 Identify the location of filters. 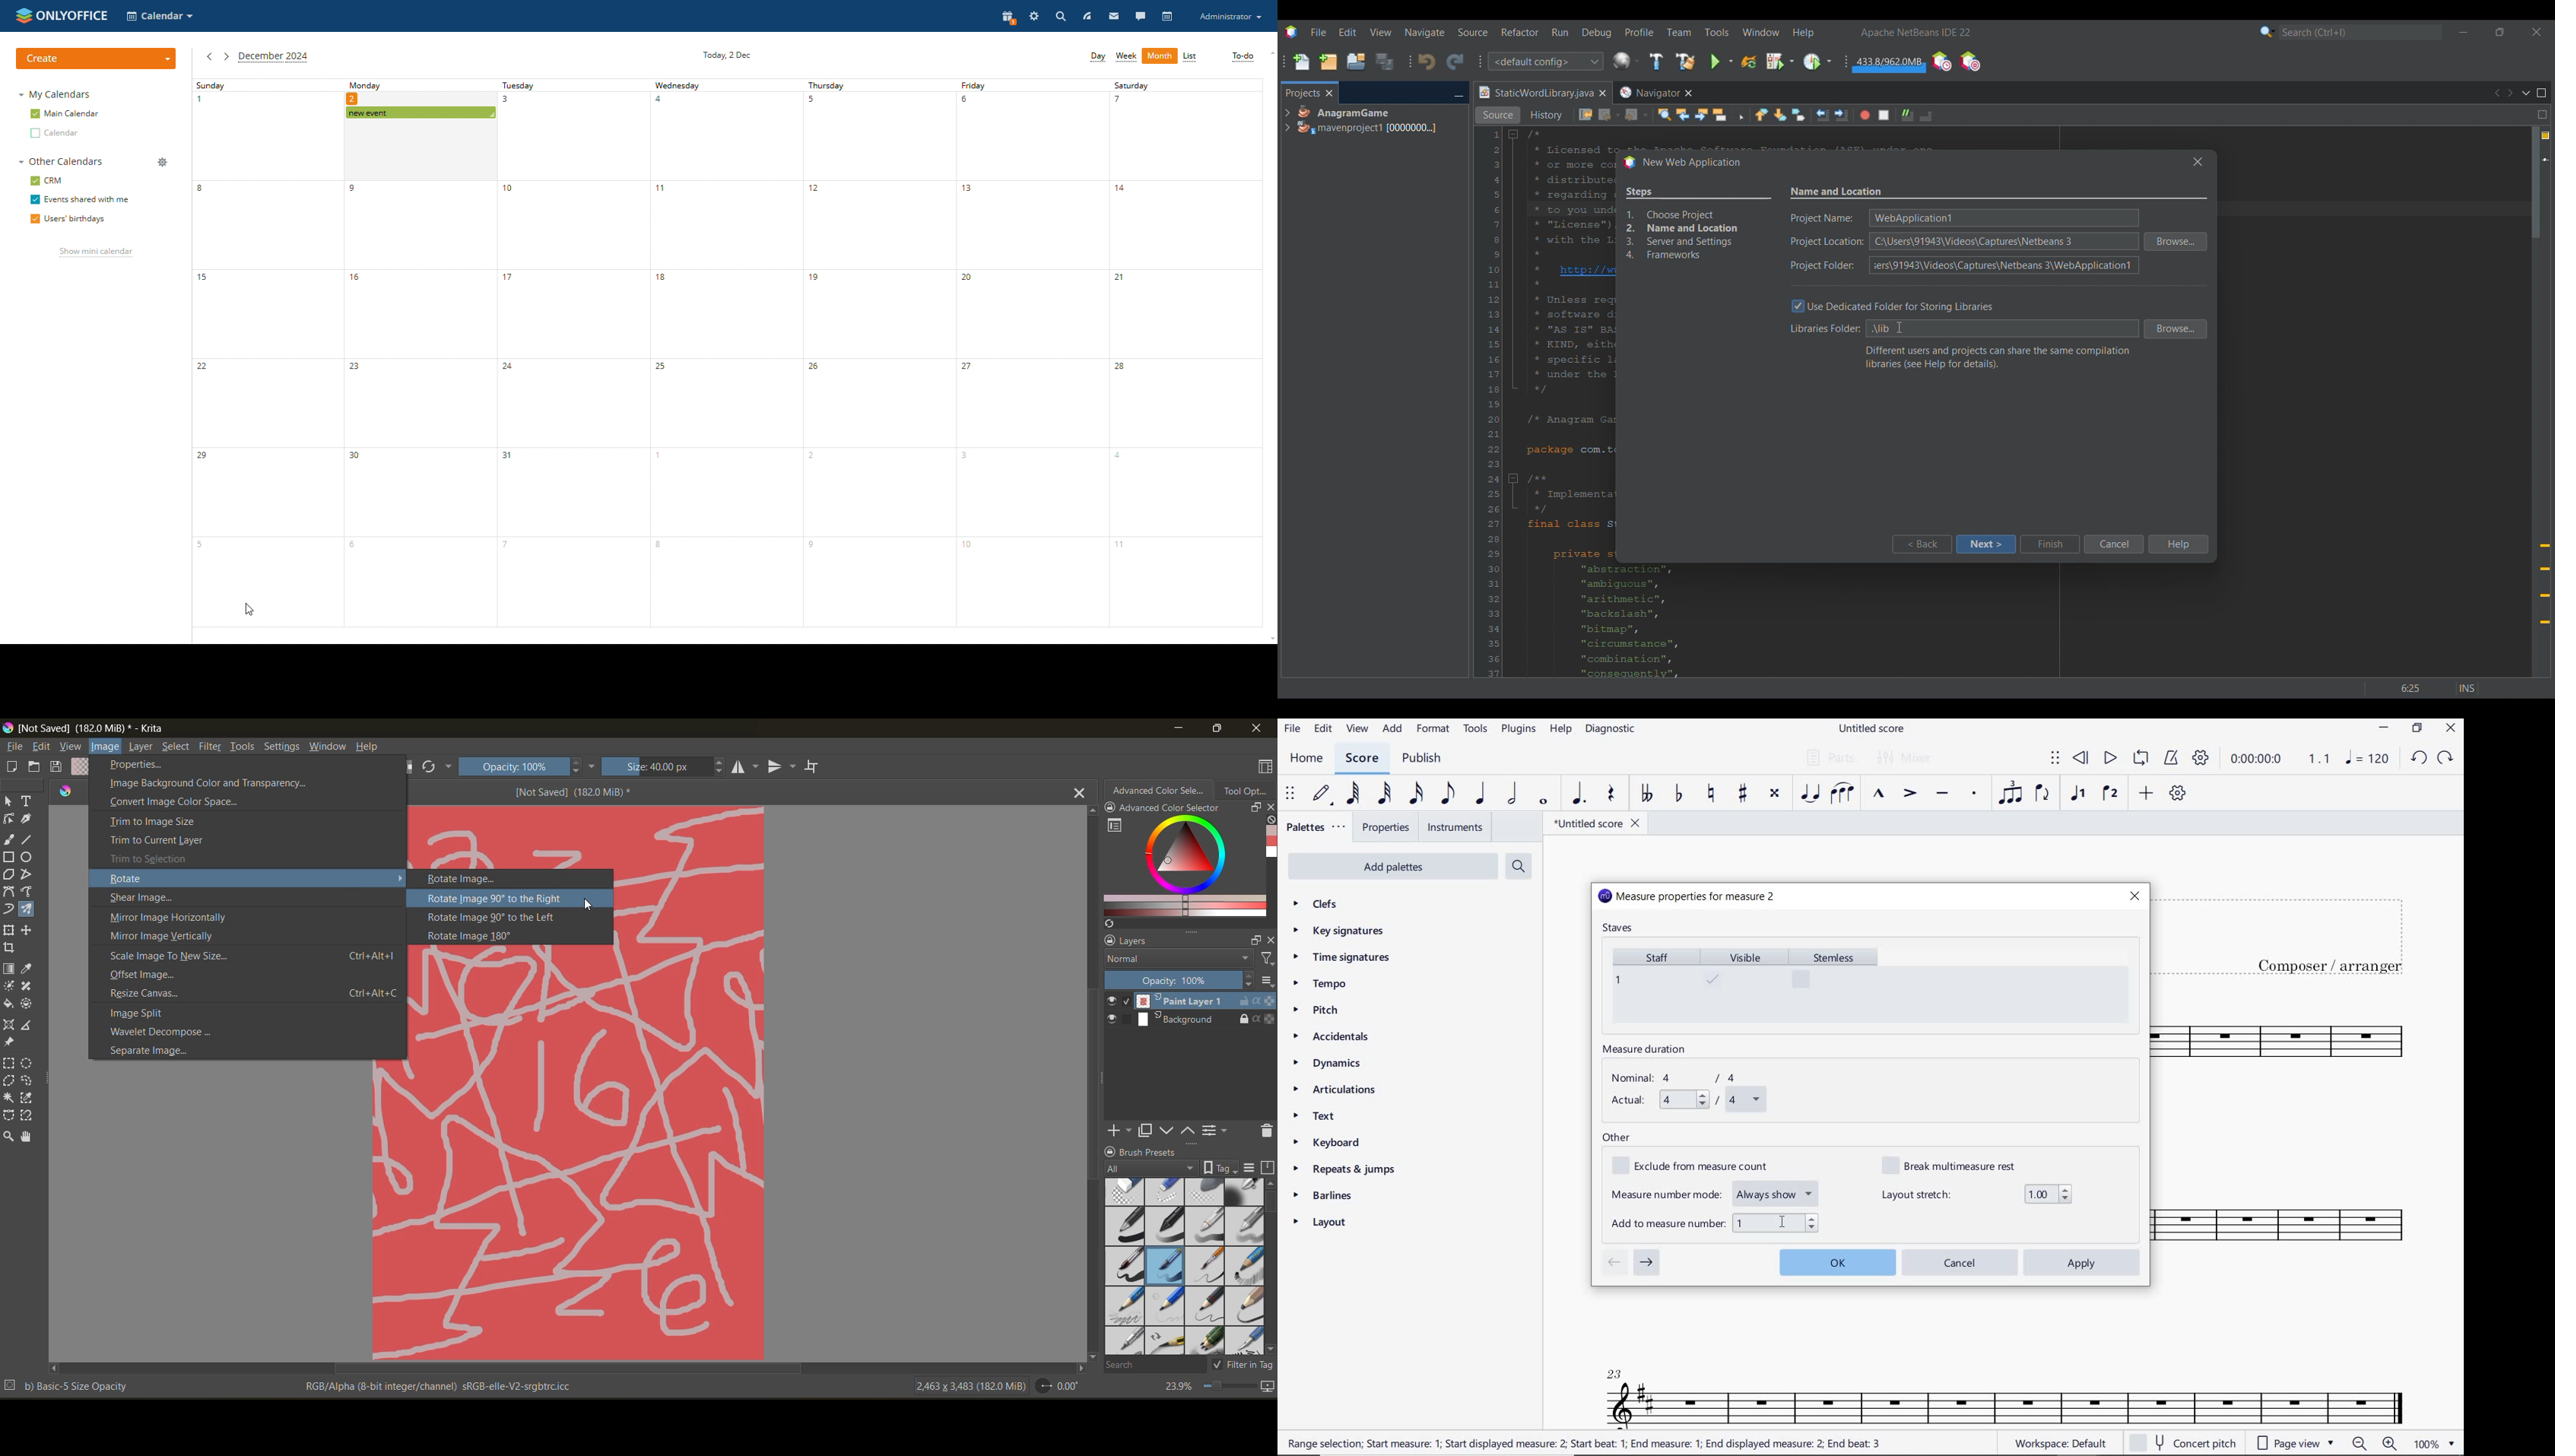
(214, 748).